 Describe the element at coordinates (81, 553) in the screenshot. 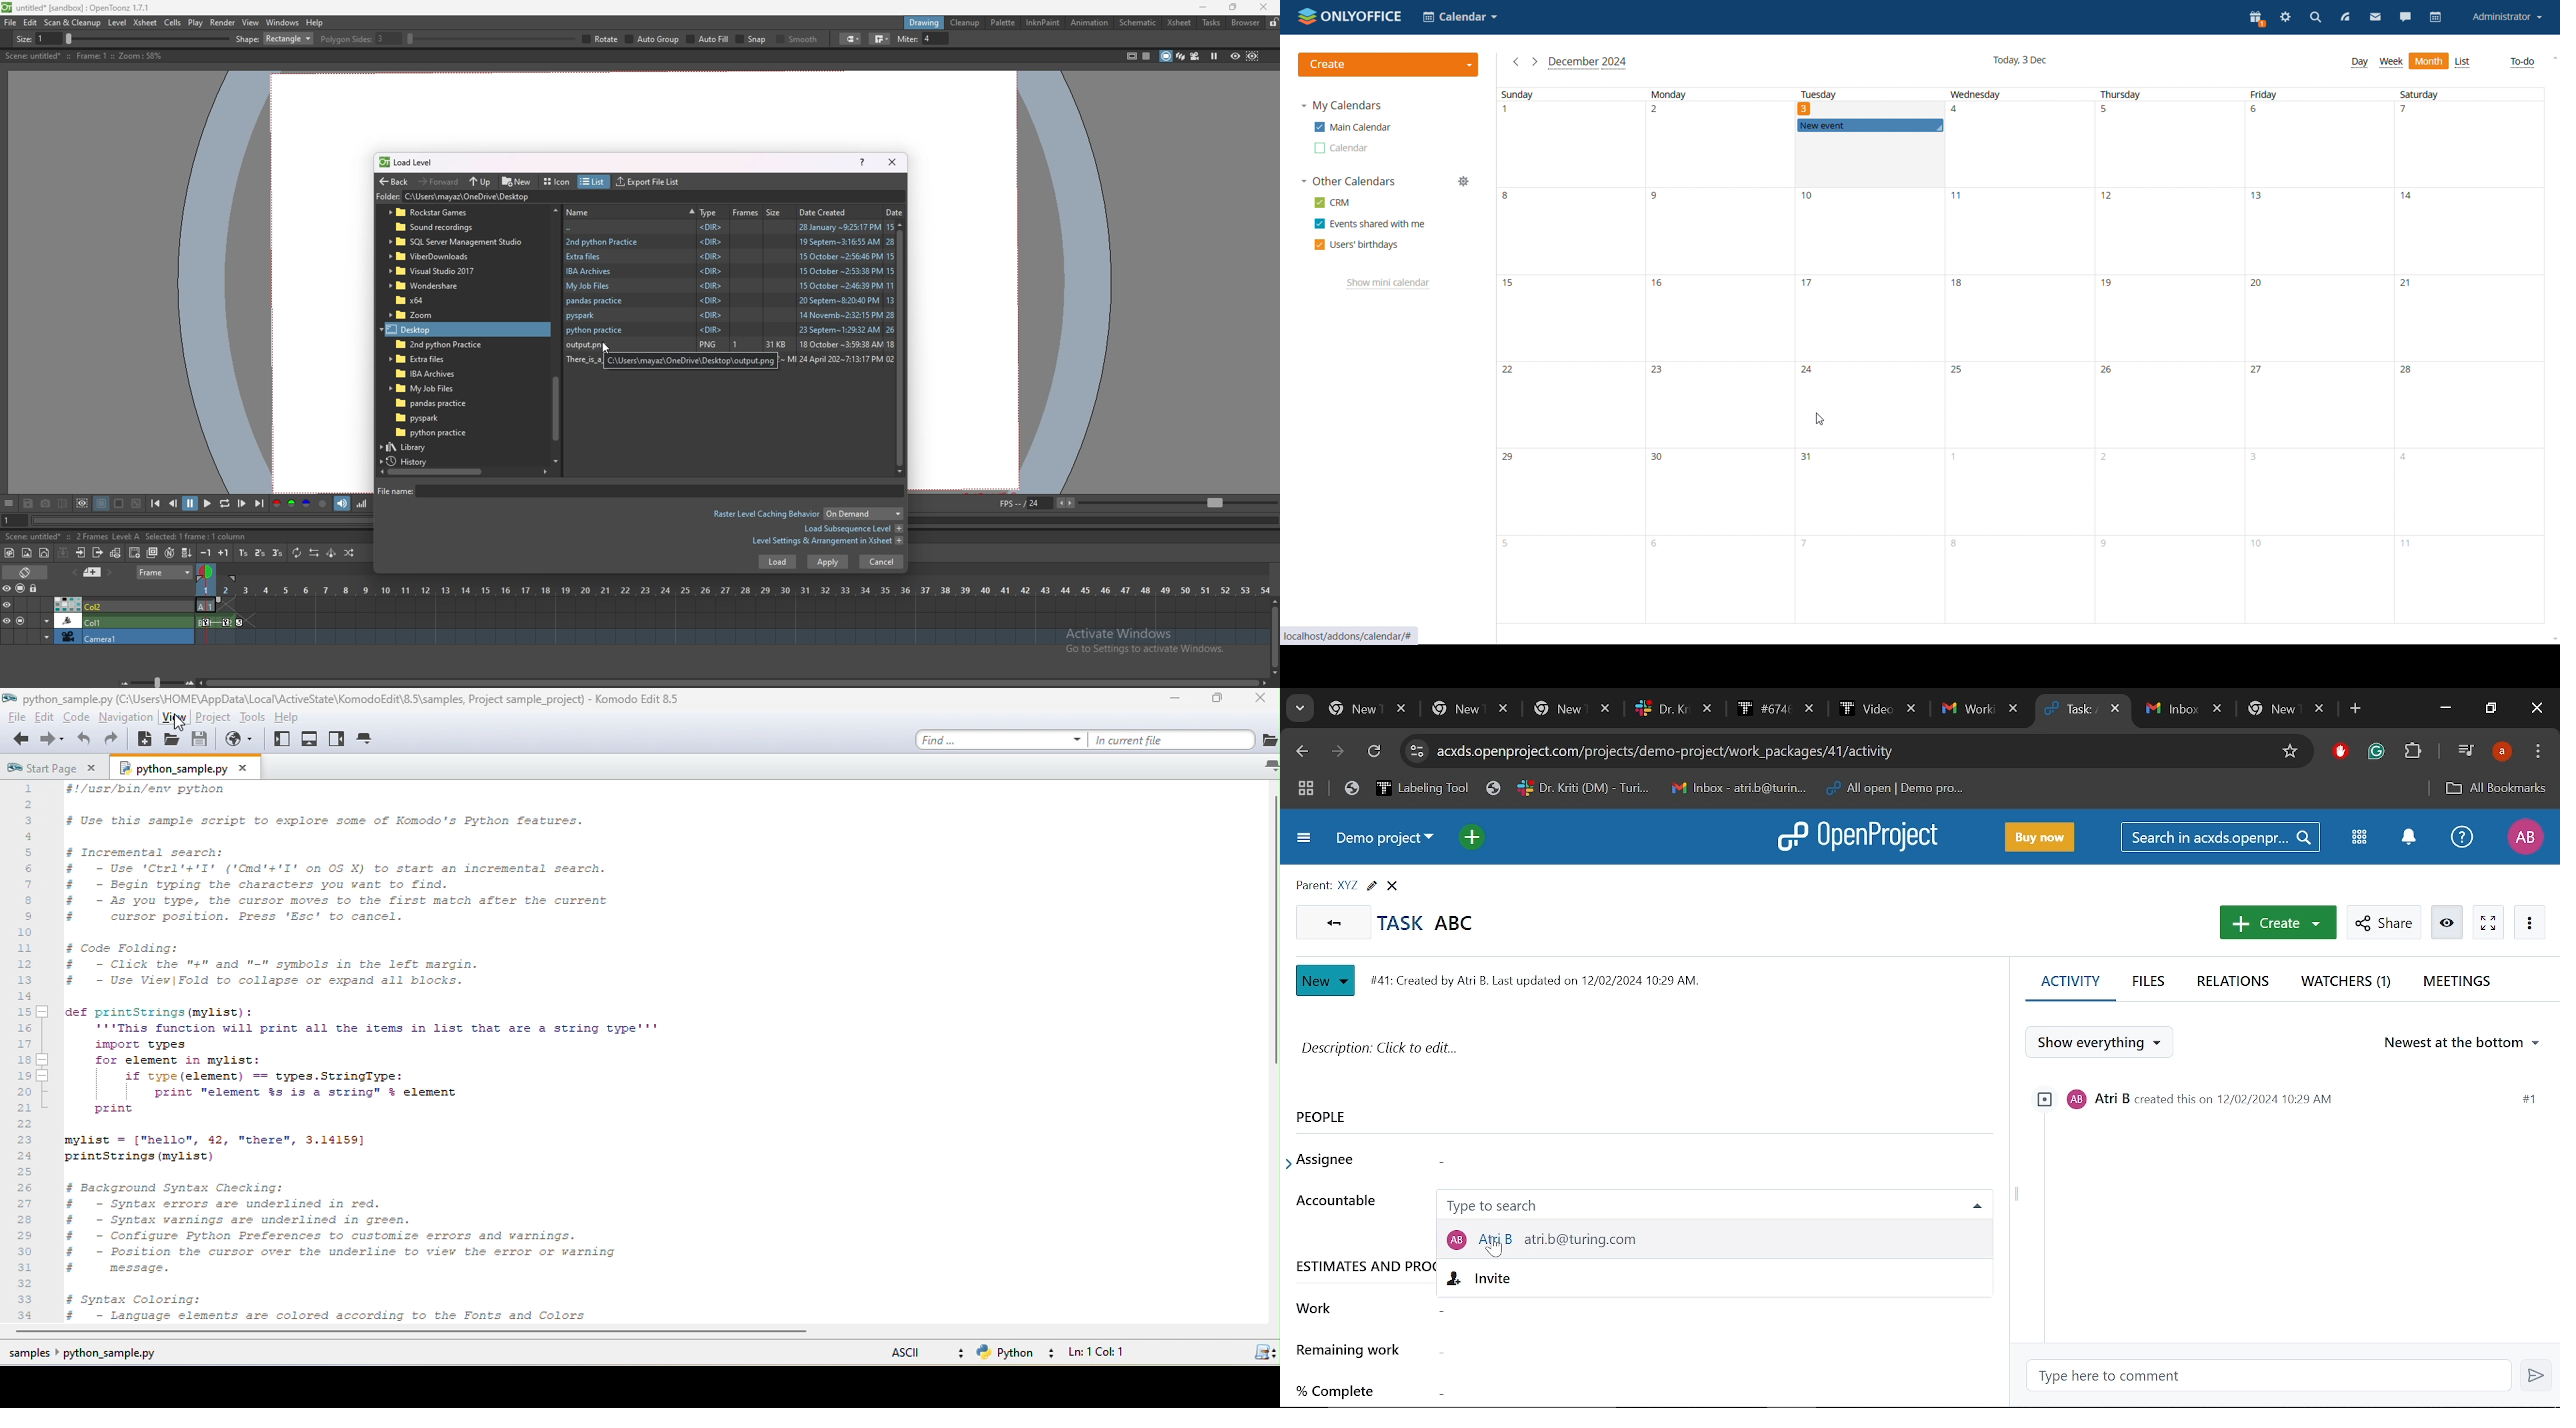

I see `open x subsheet` at that location.